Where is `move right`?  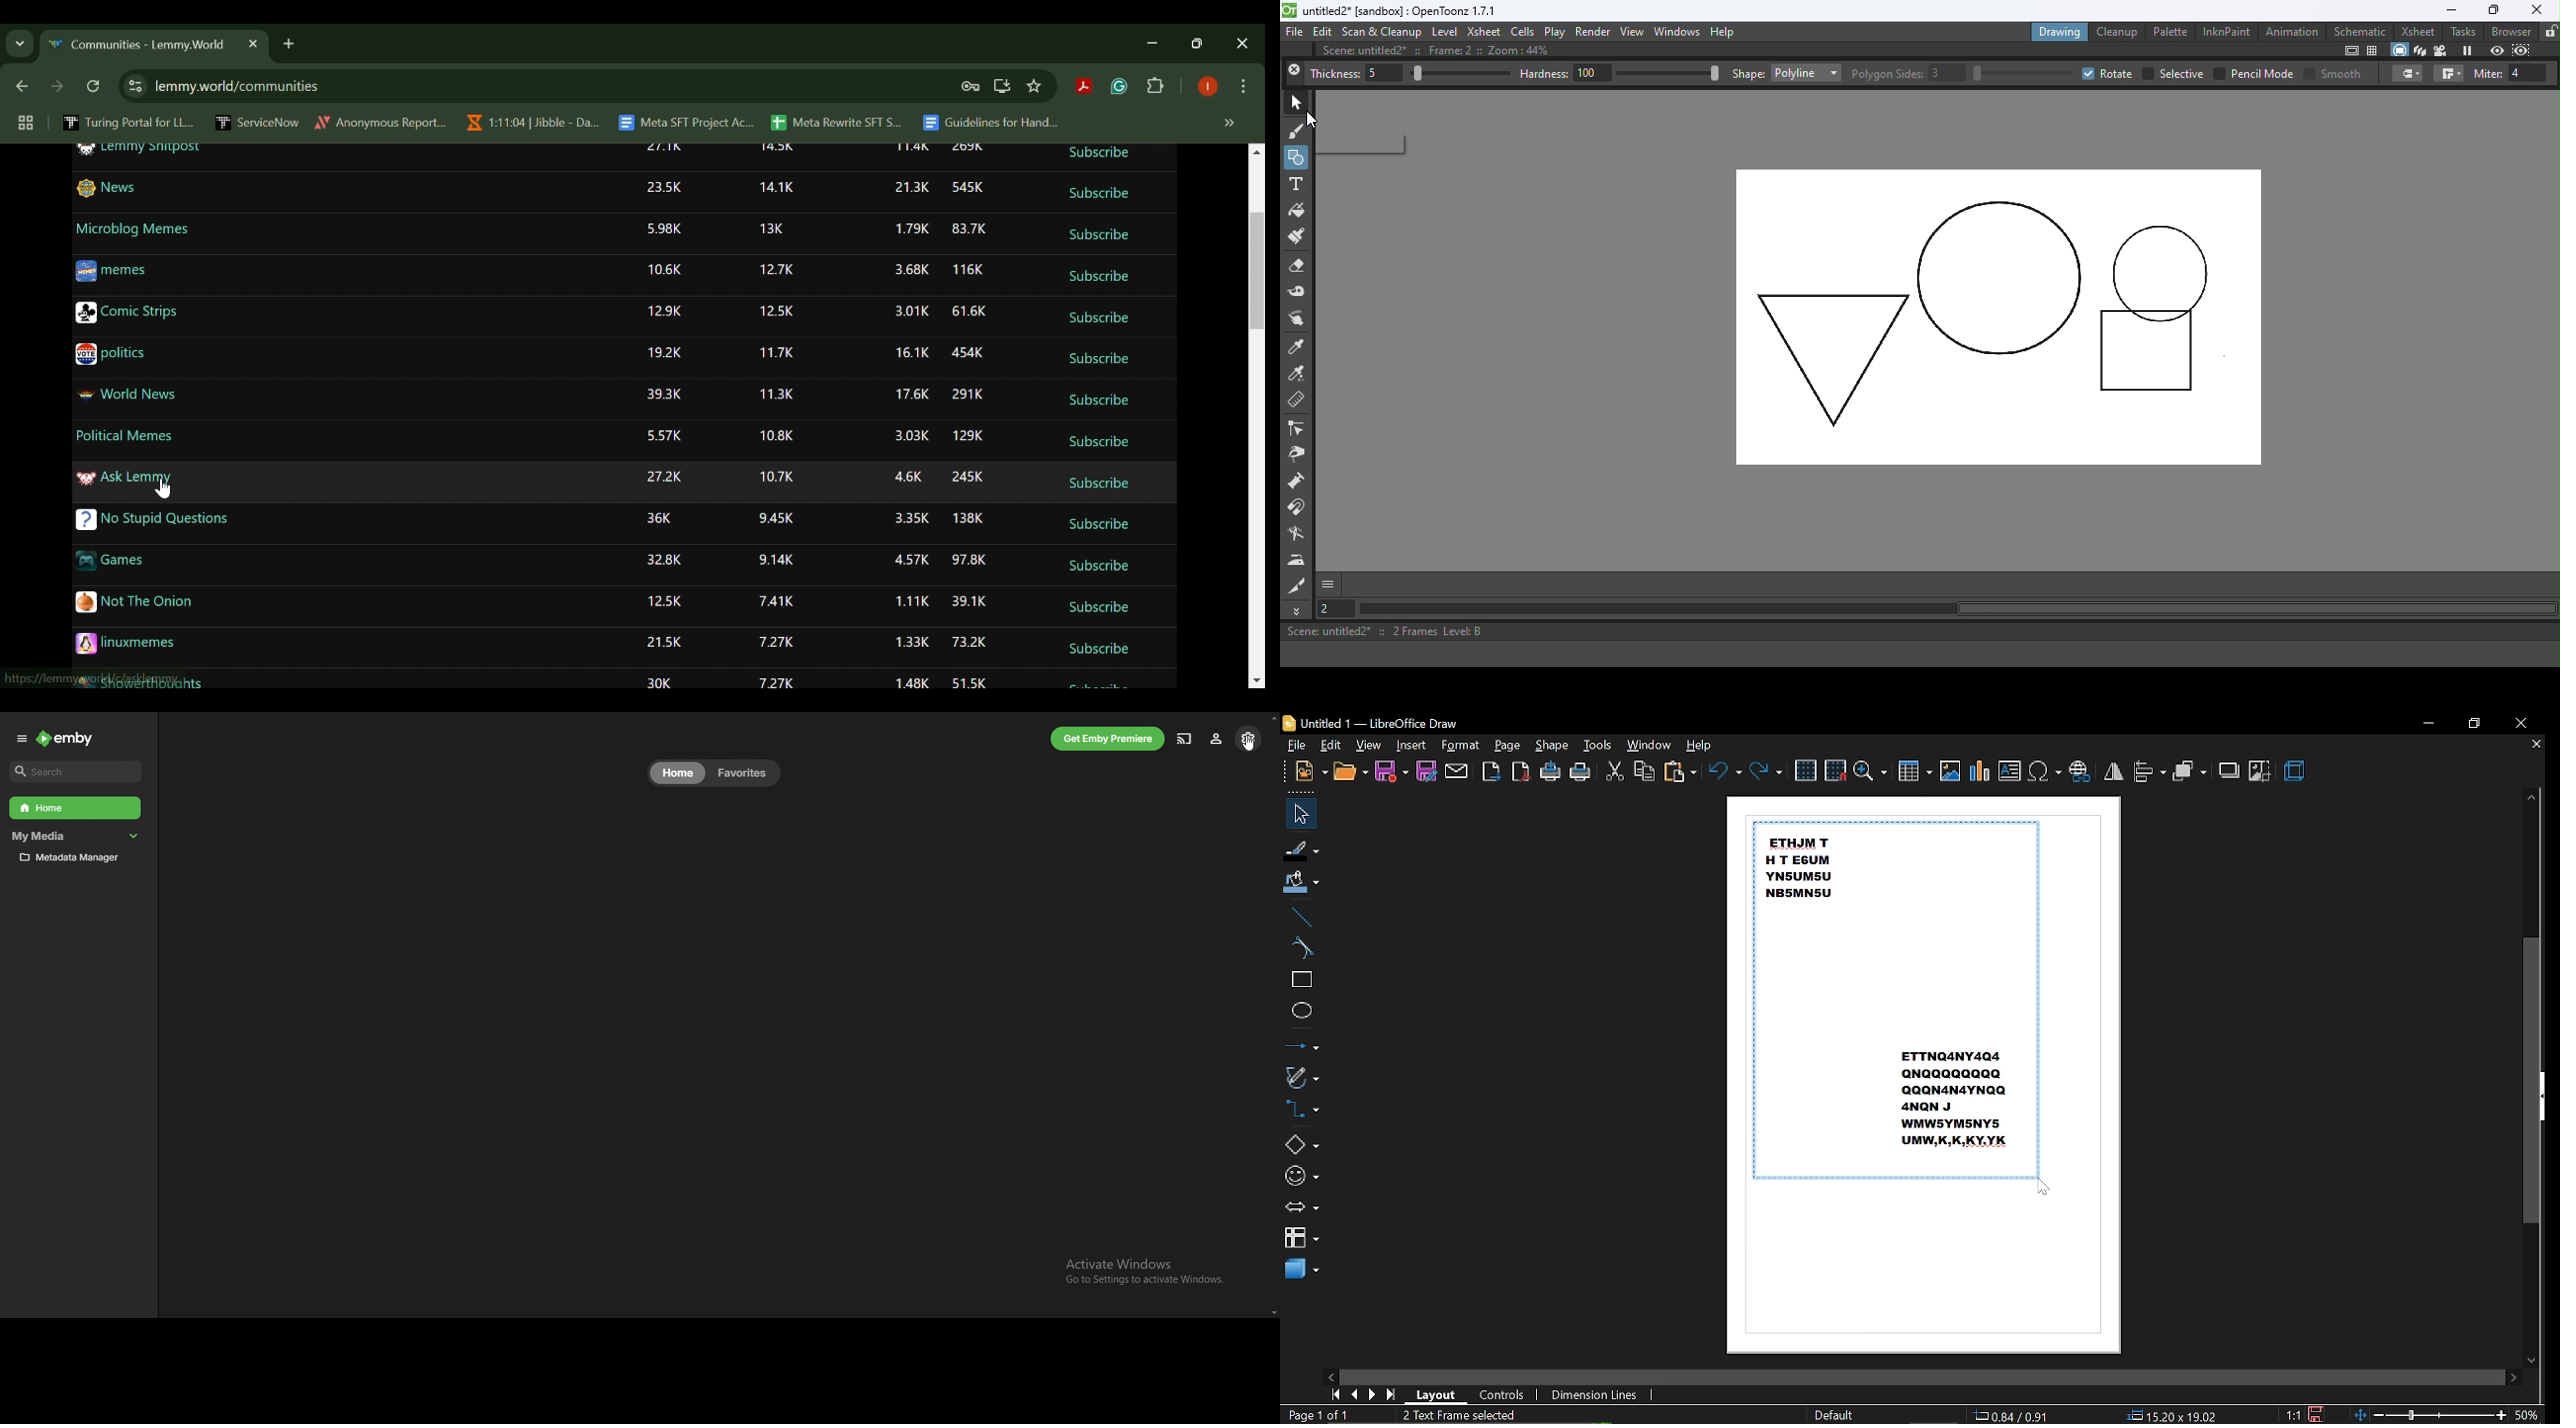
move right is located at coordinates (2513, 1377).